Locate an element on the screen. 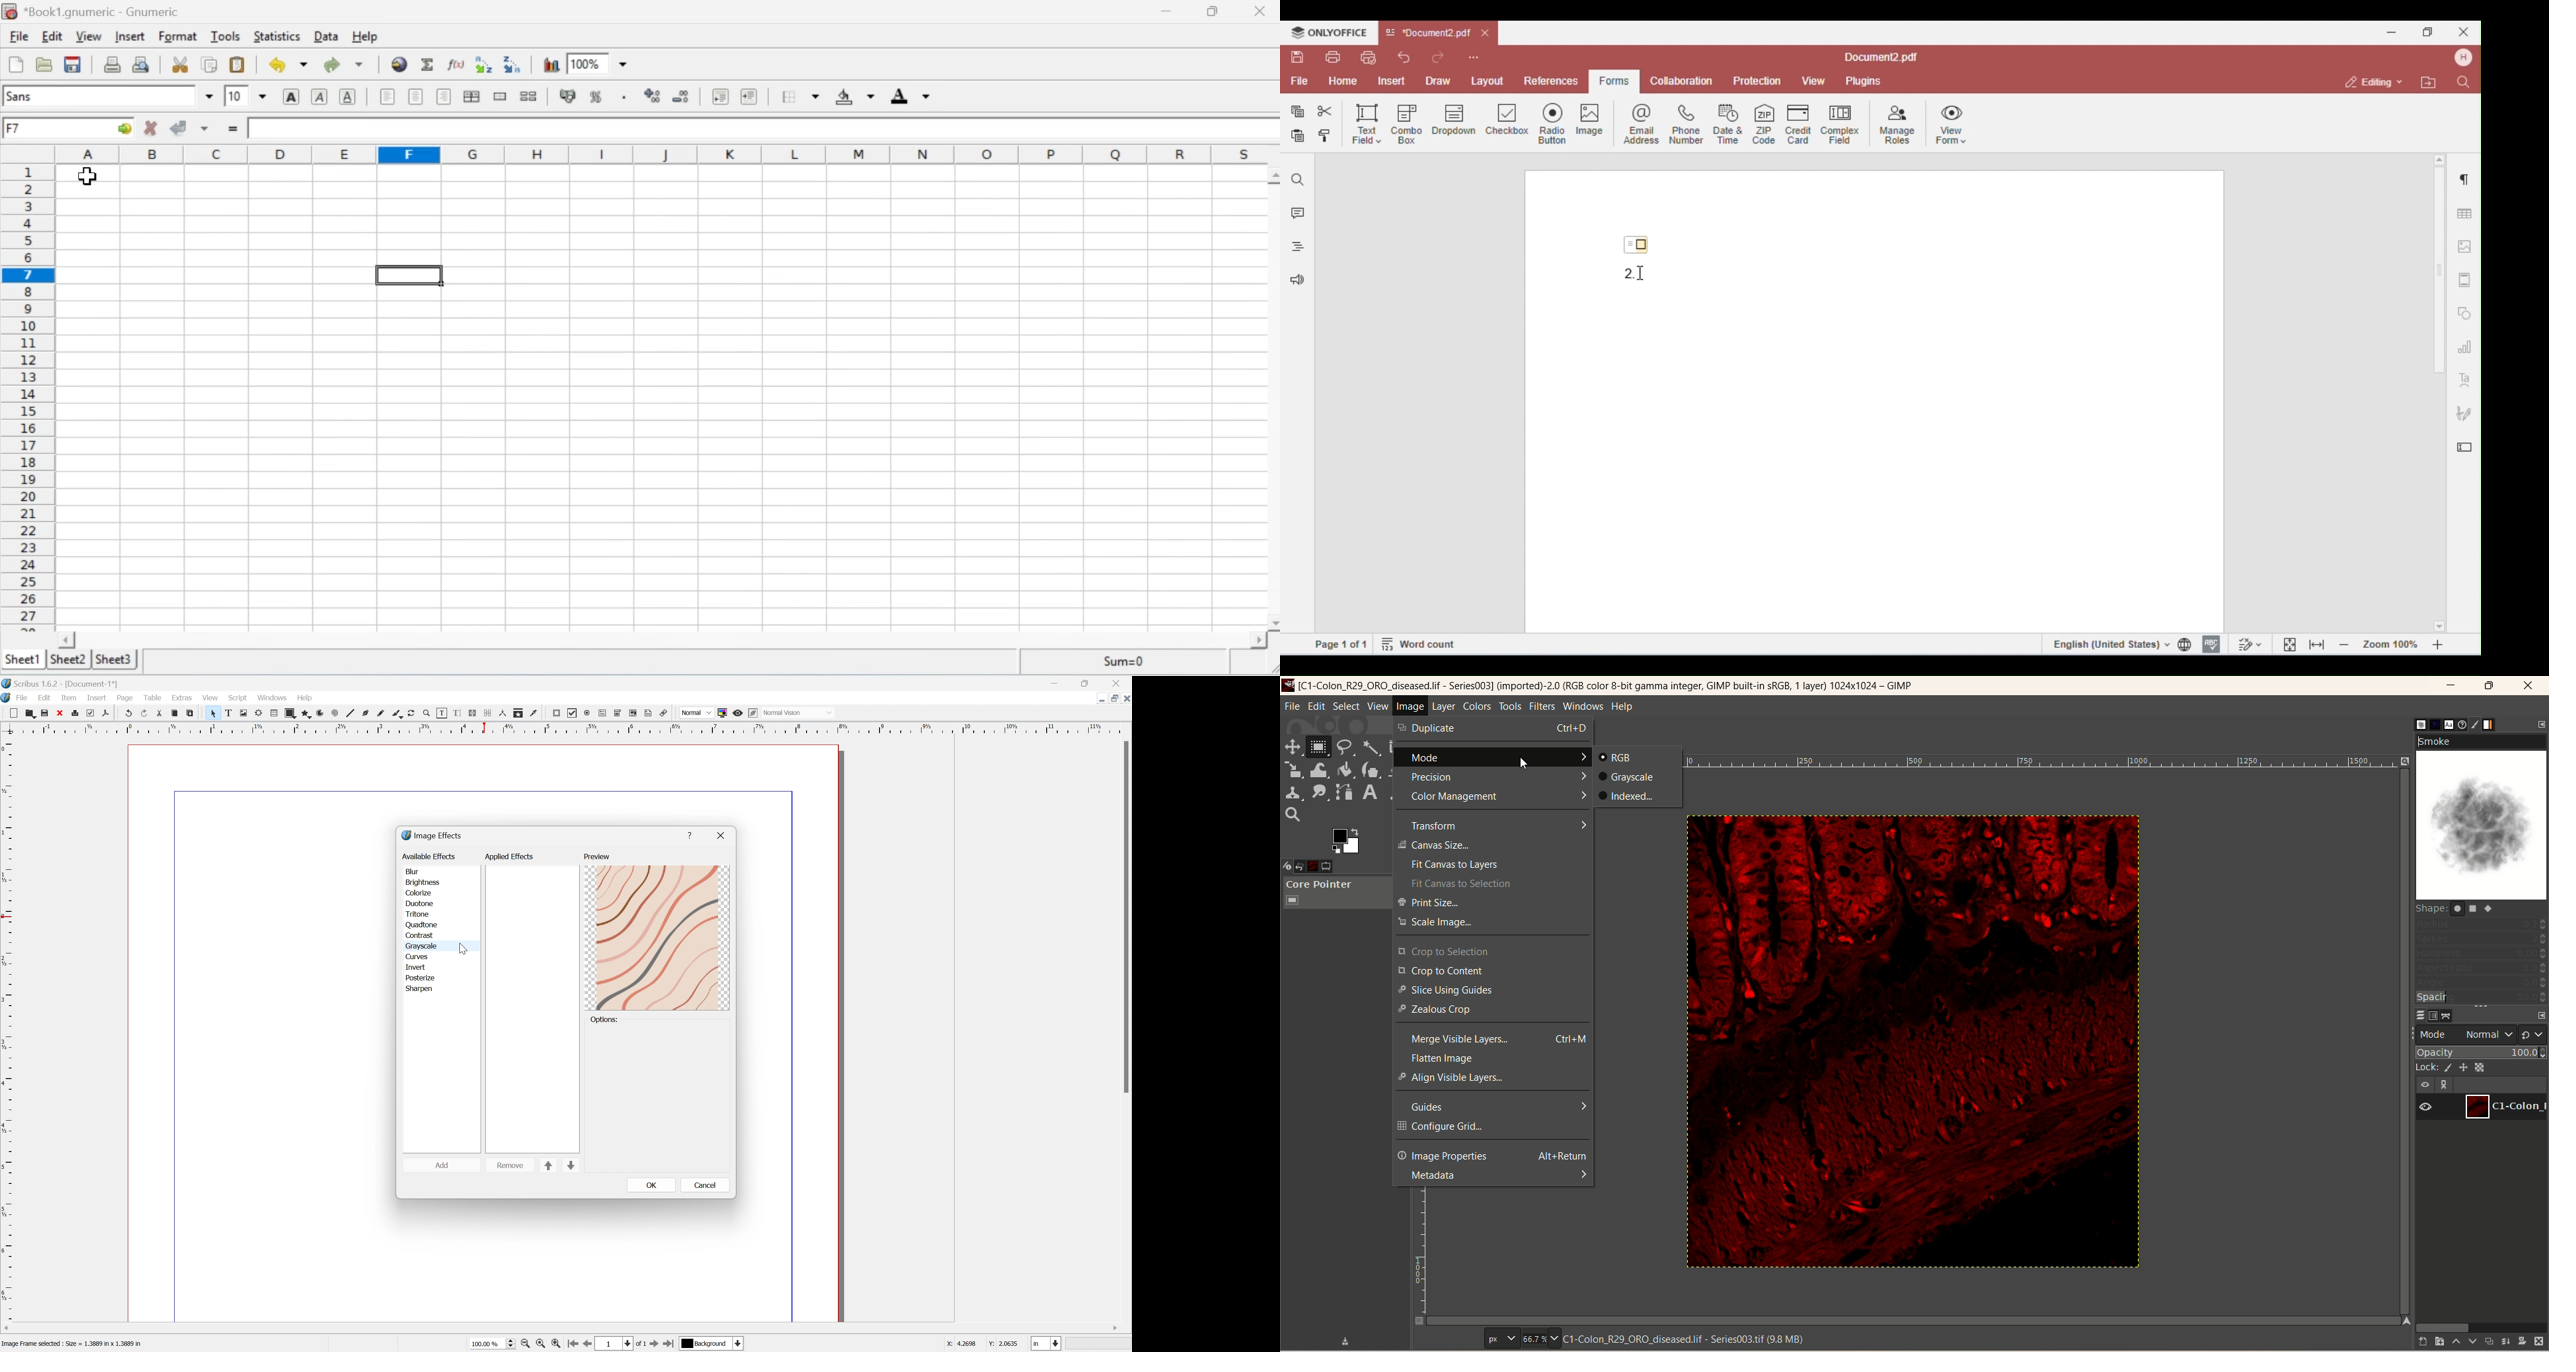 The image size is (2576, 1372). Go to the last page is located at coordinates (668, 1345).